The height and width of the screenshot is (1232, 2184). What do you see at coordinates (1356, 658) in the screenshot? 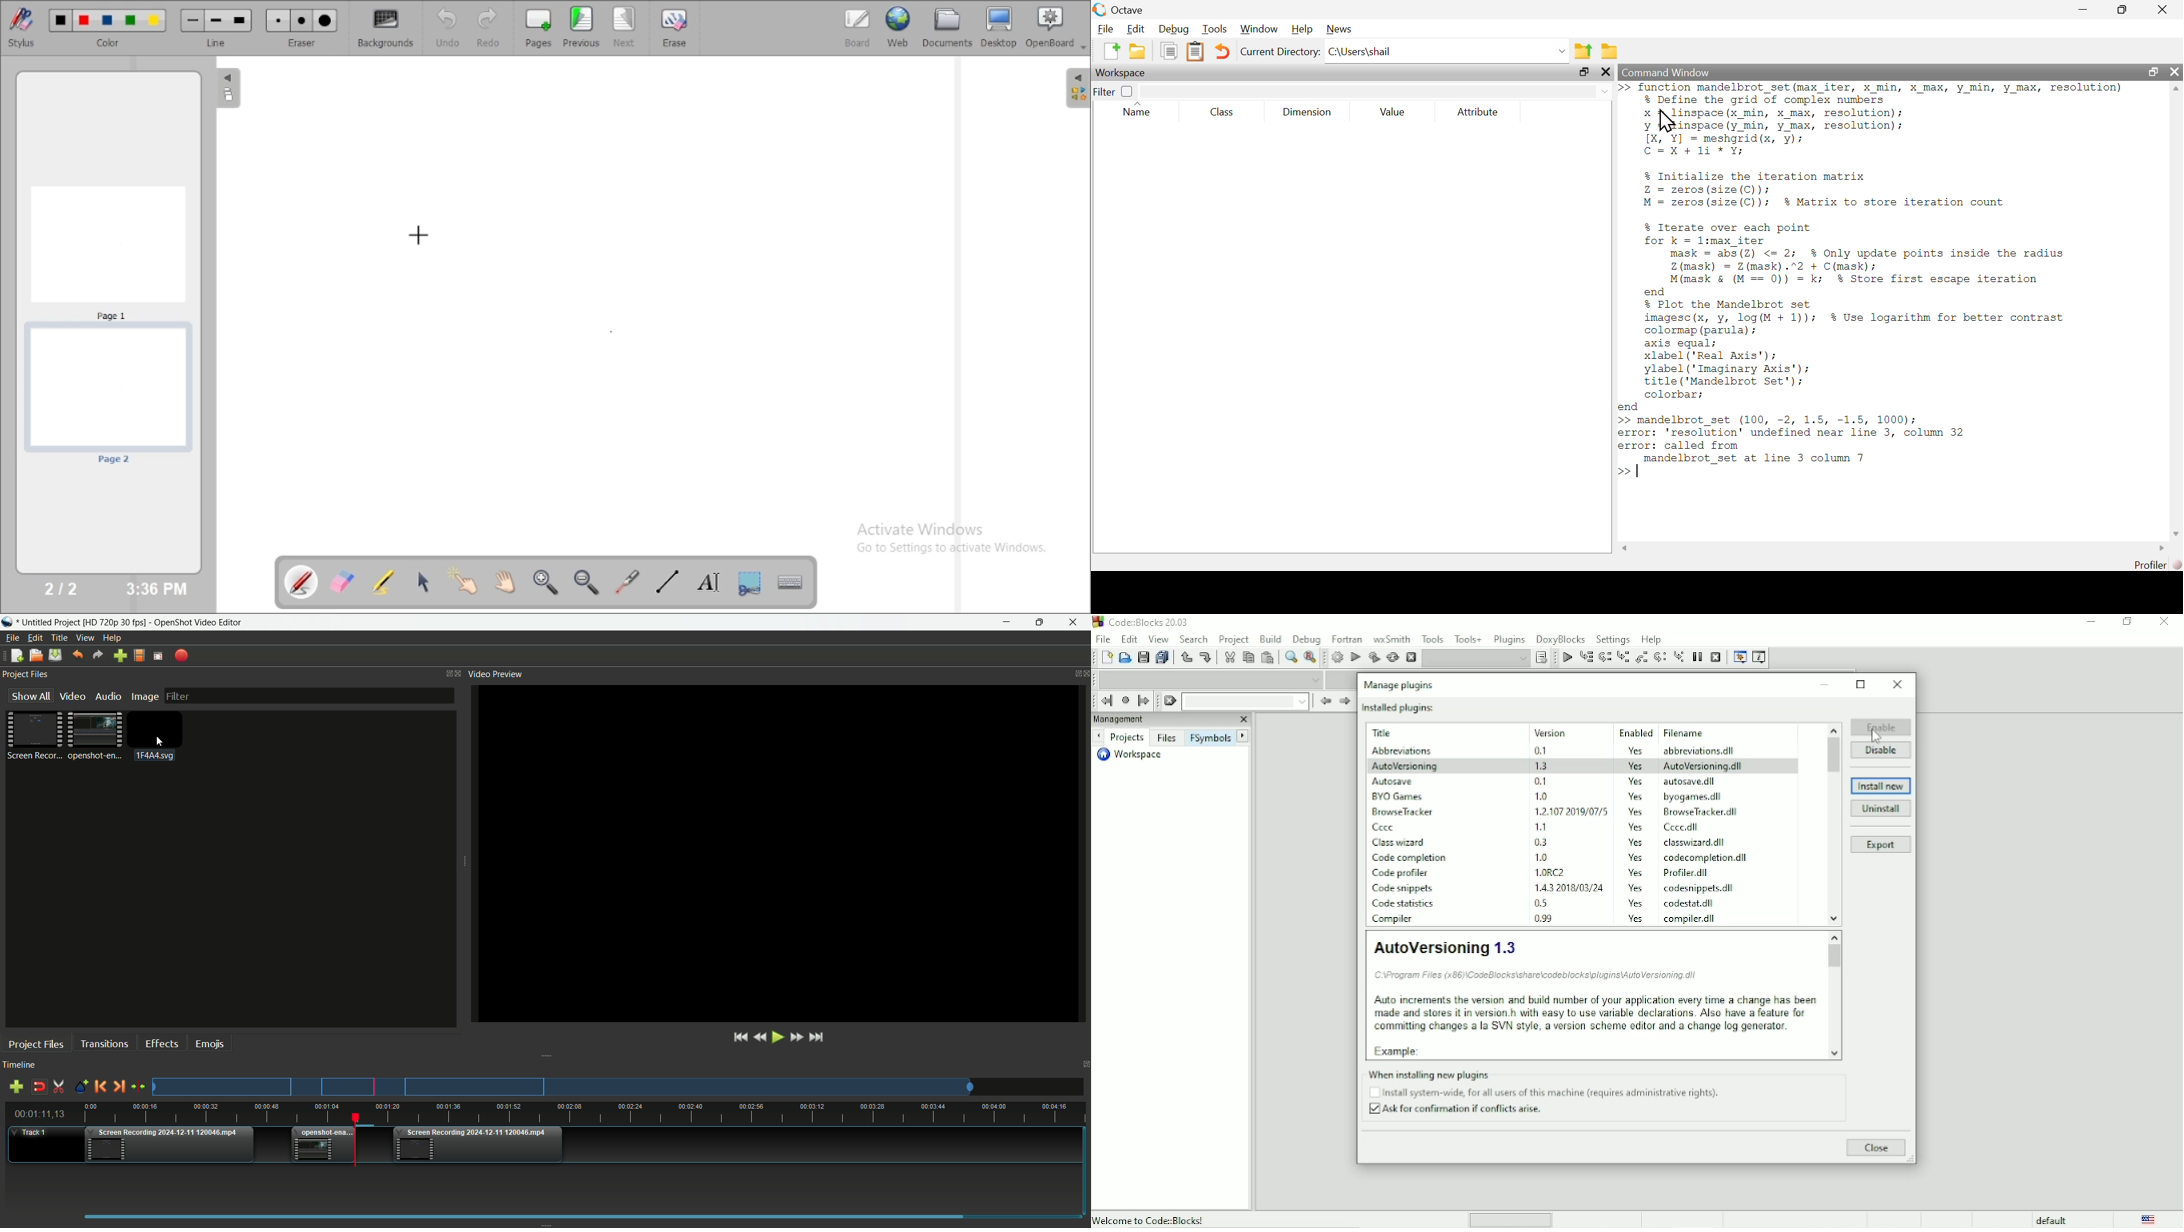
I see `Run` at bounding box center [1356, 658].